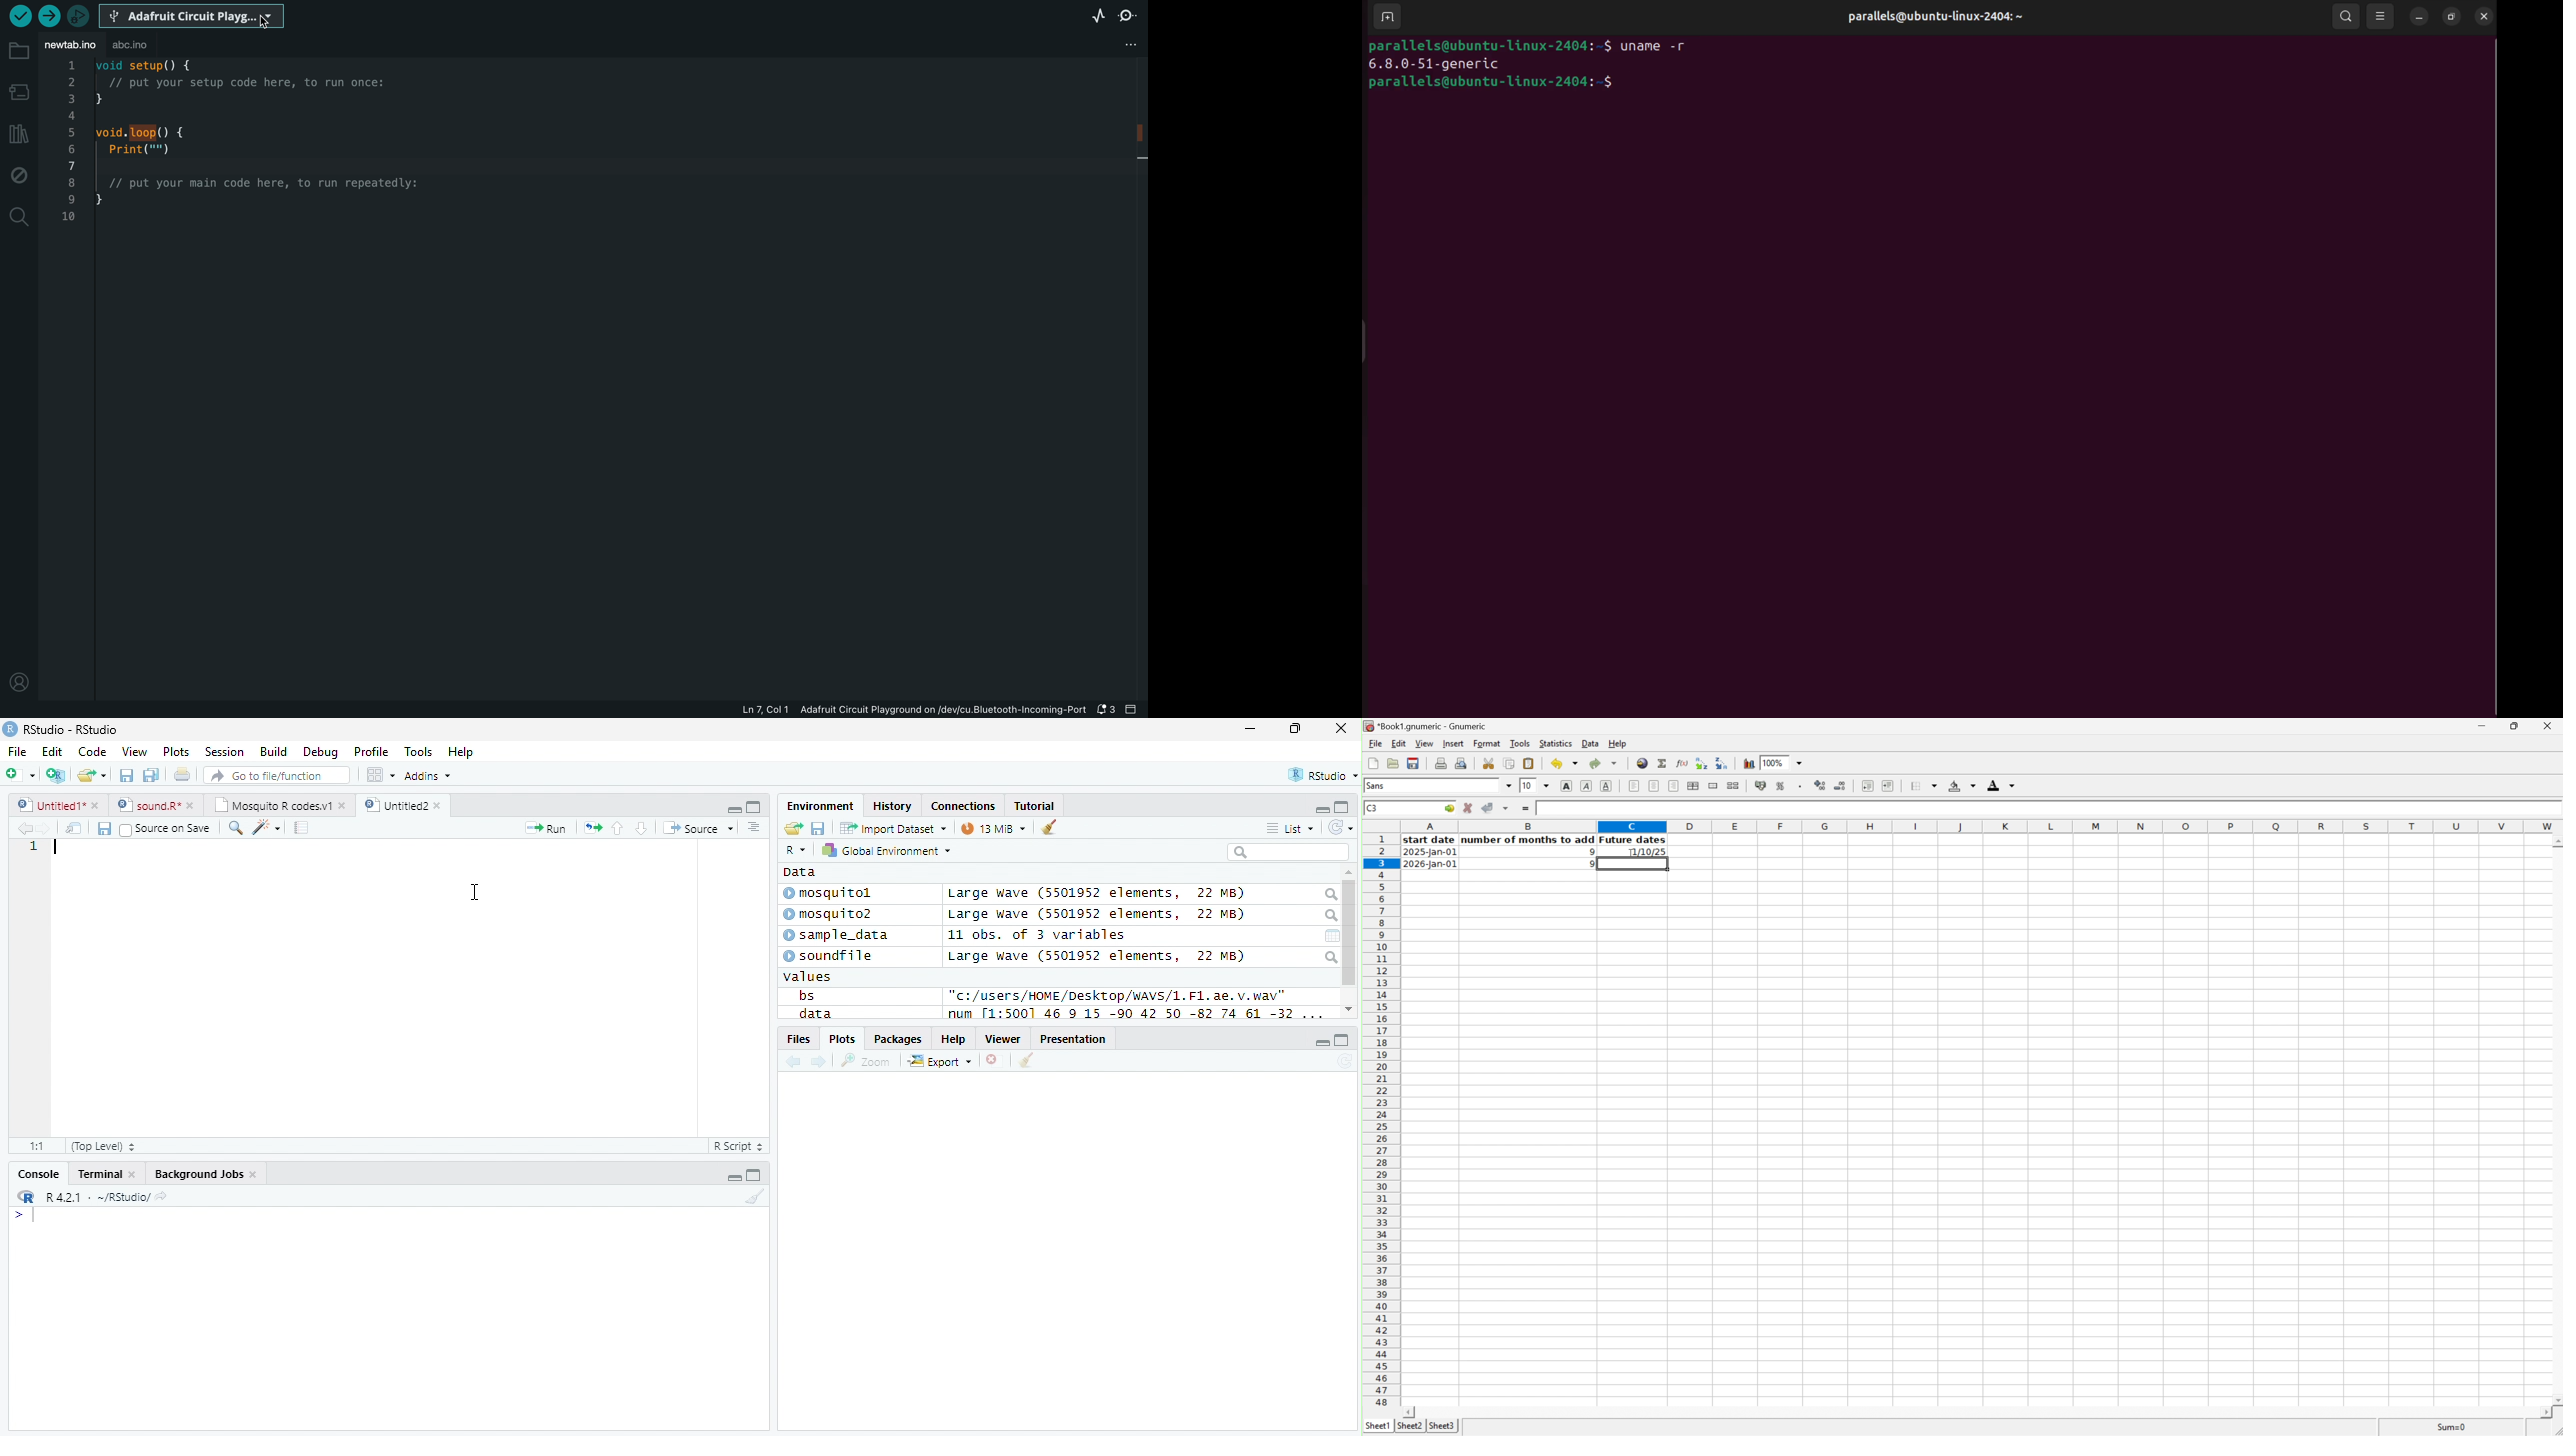  Describe the element at coordinates (794, 1063) in the screenshot. I see `Go backward` at that location.